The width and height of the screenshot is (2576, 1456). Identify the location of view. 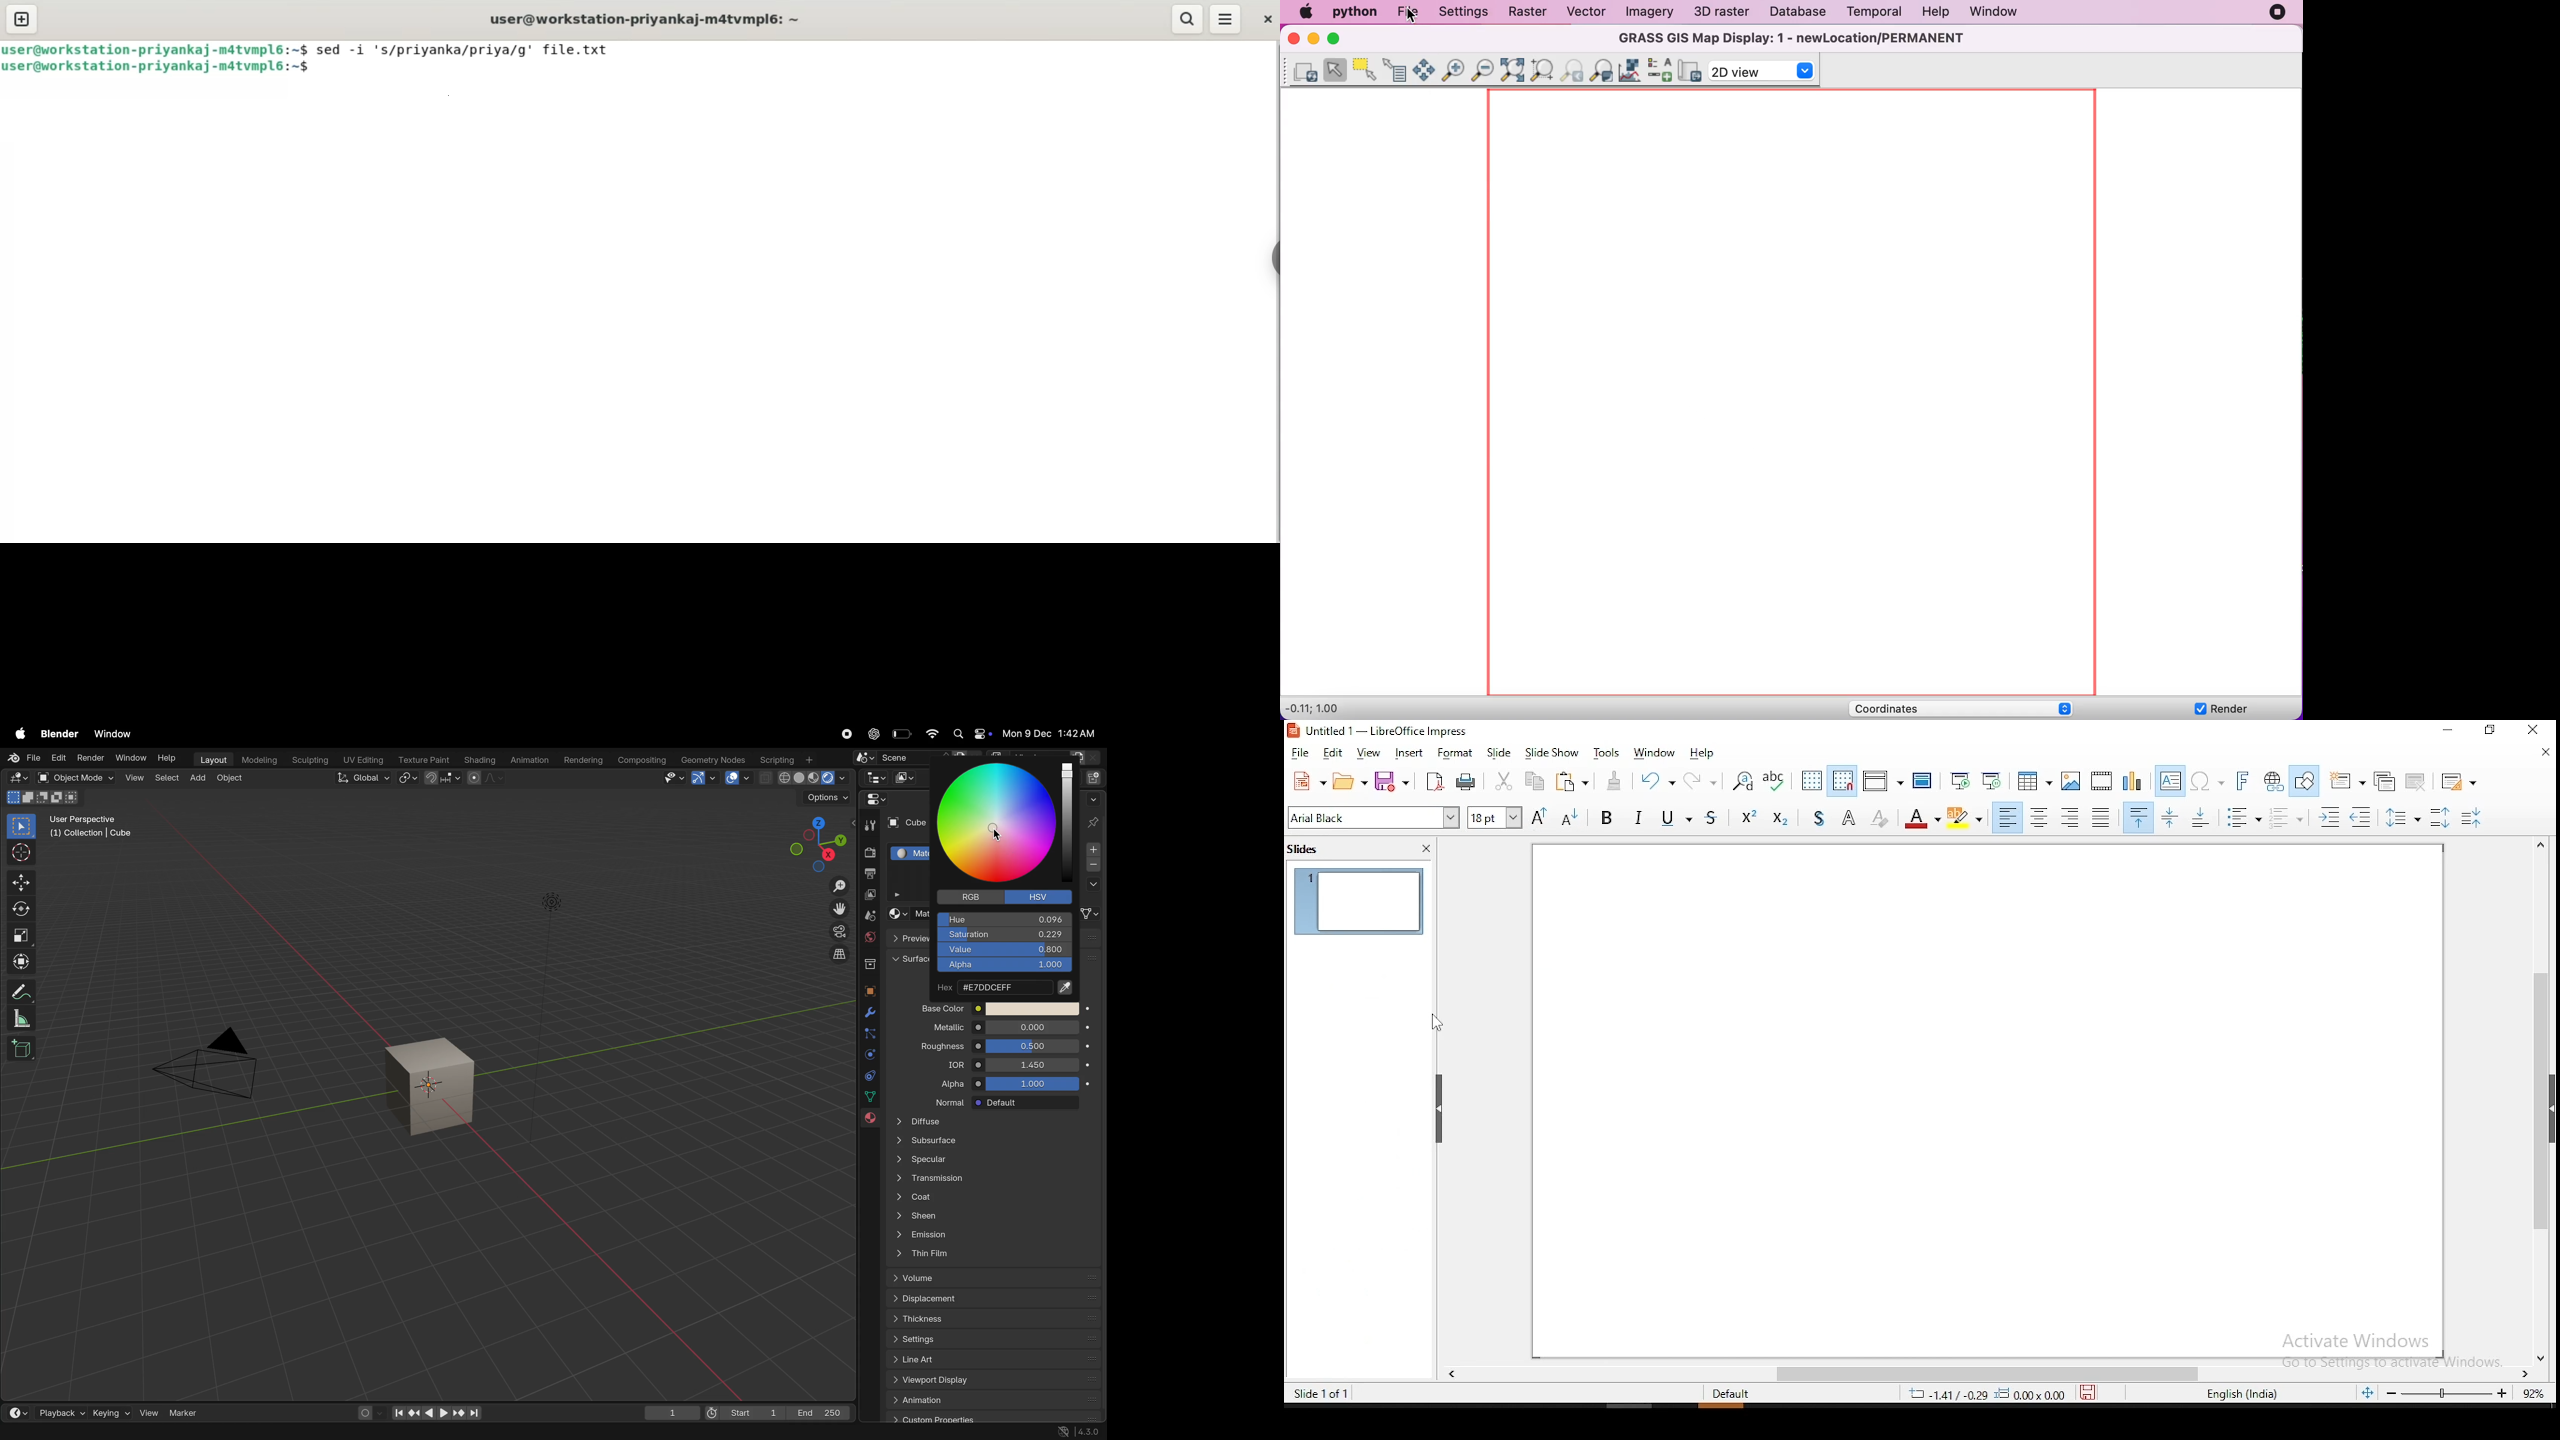
(1371, 753).